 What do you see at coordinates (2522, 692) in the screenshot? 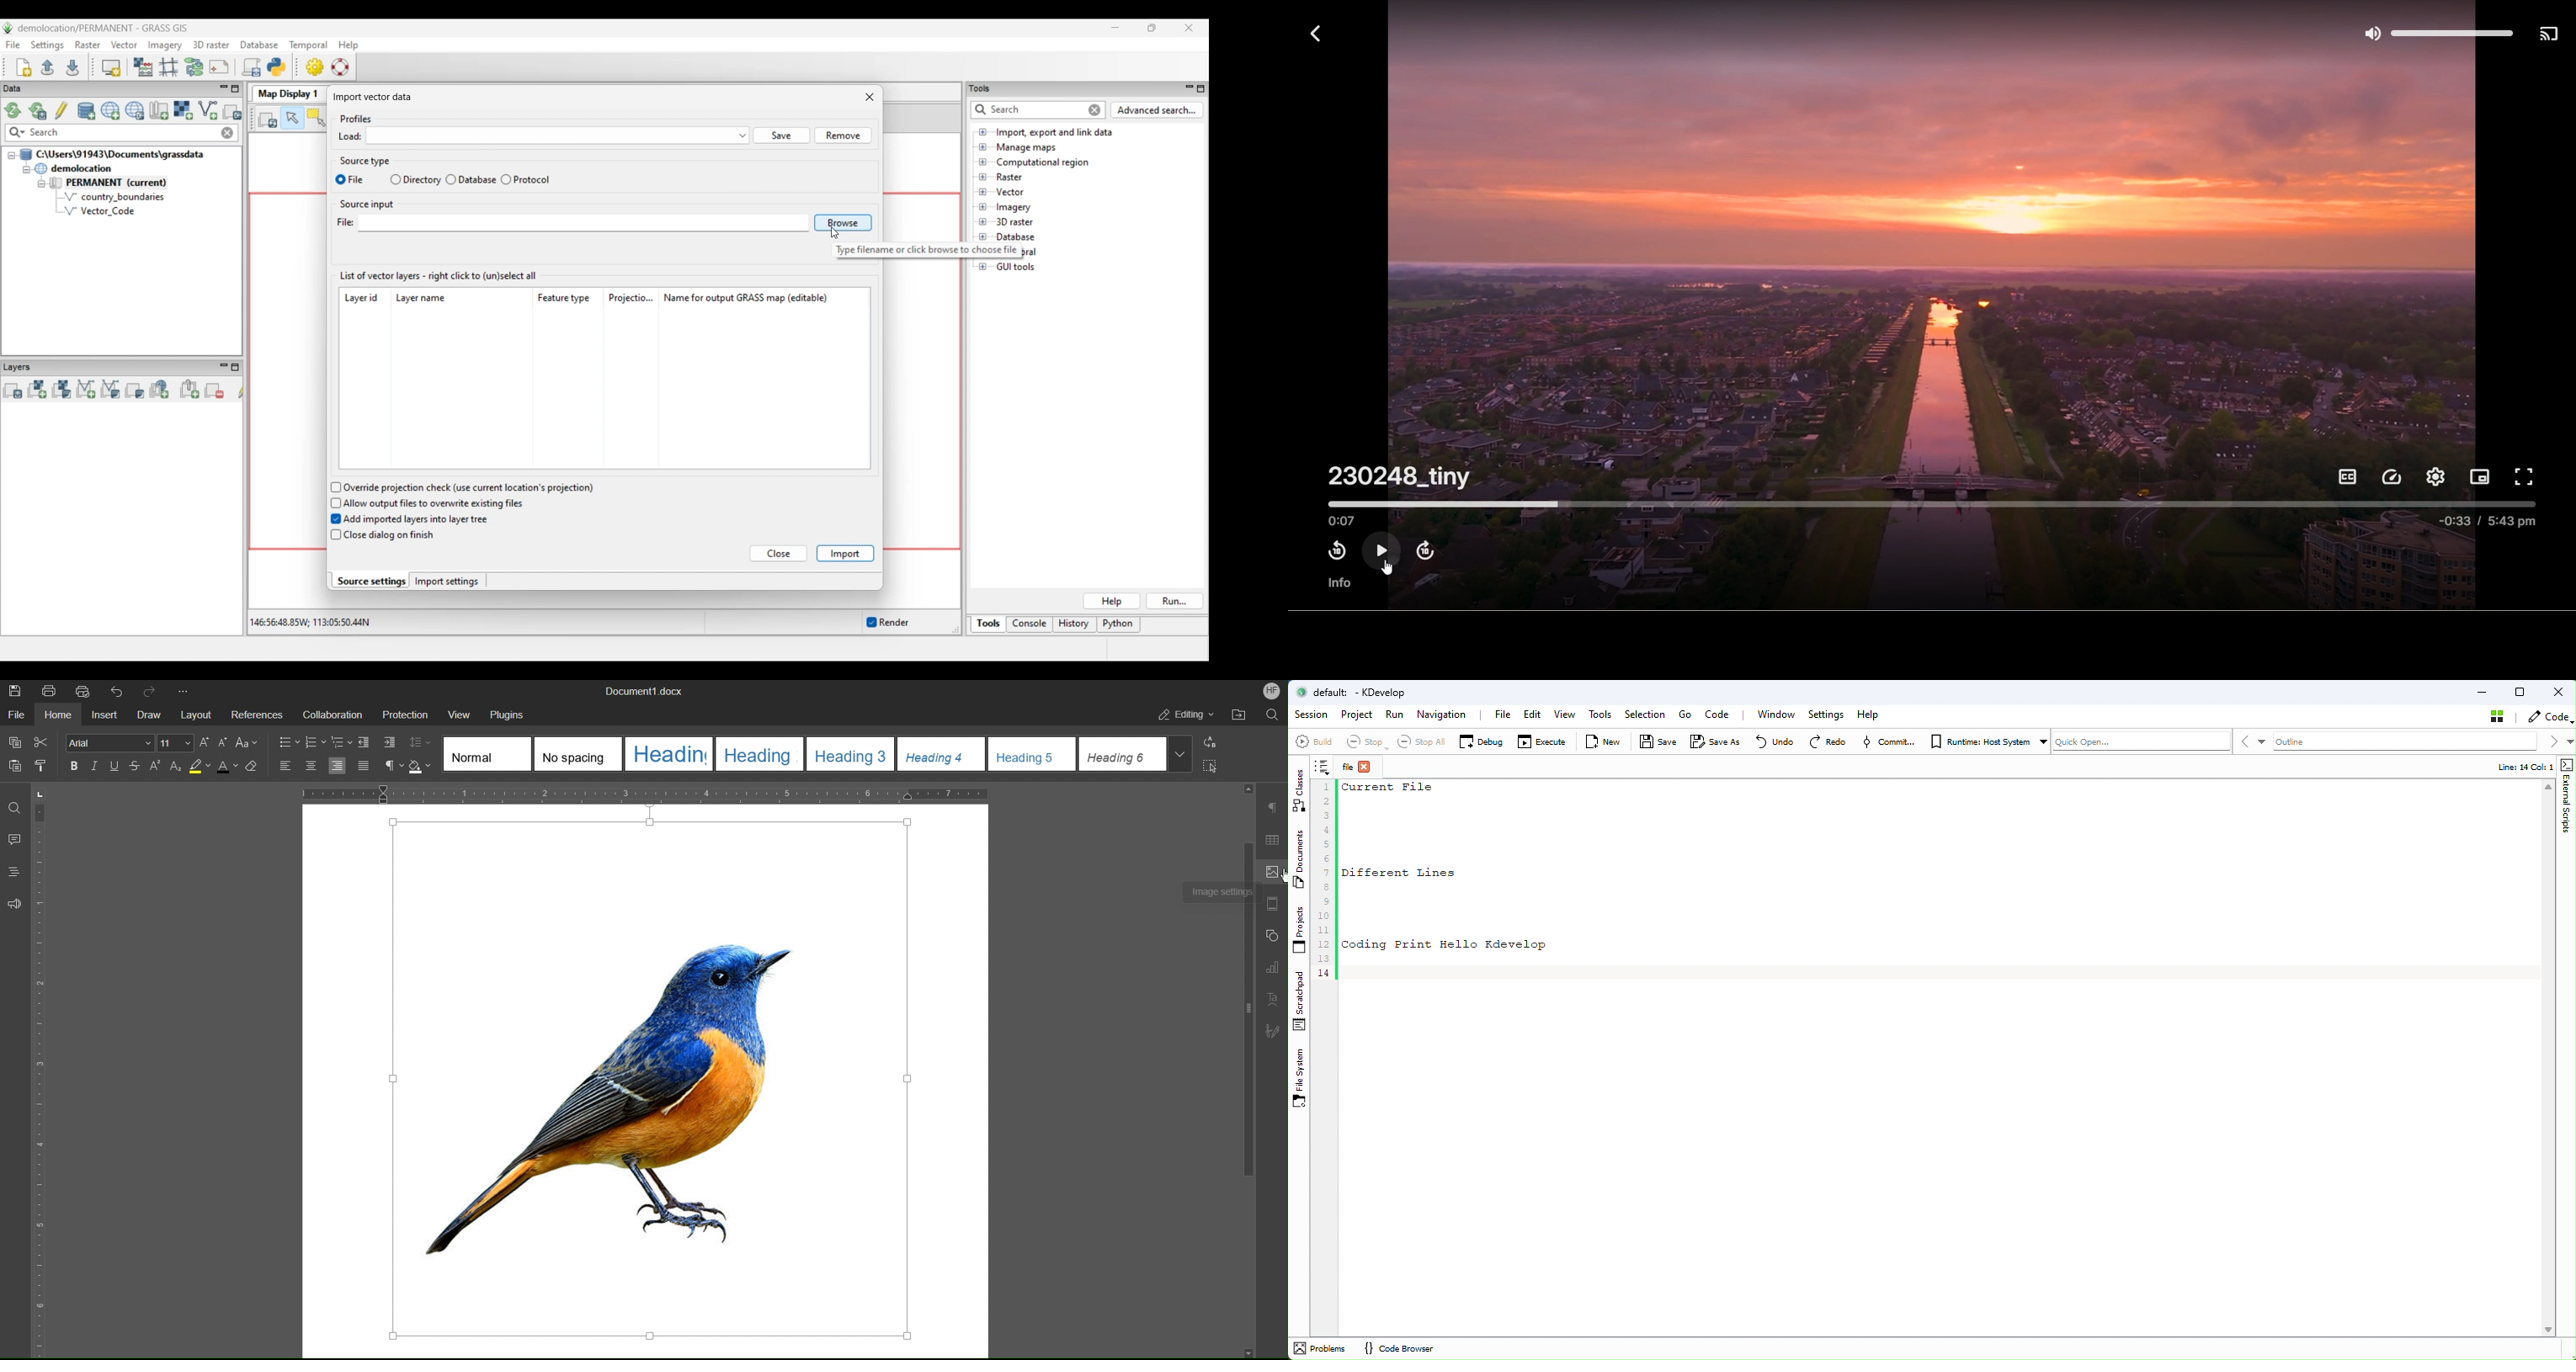
I see `Box` at bounding box center [2522, 692].